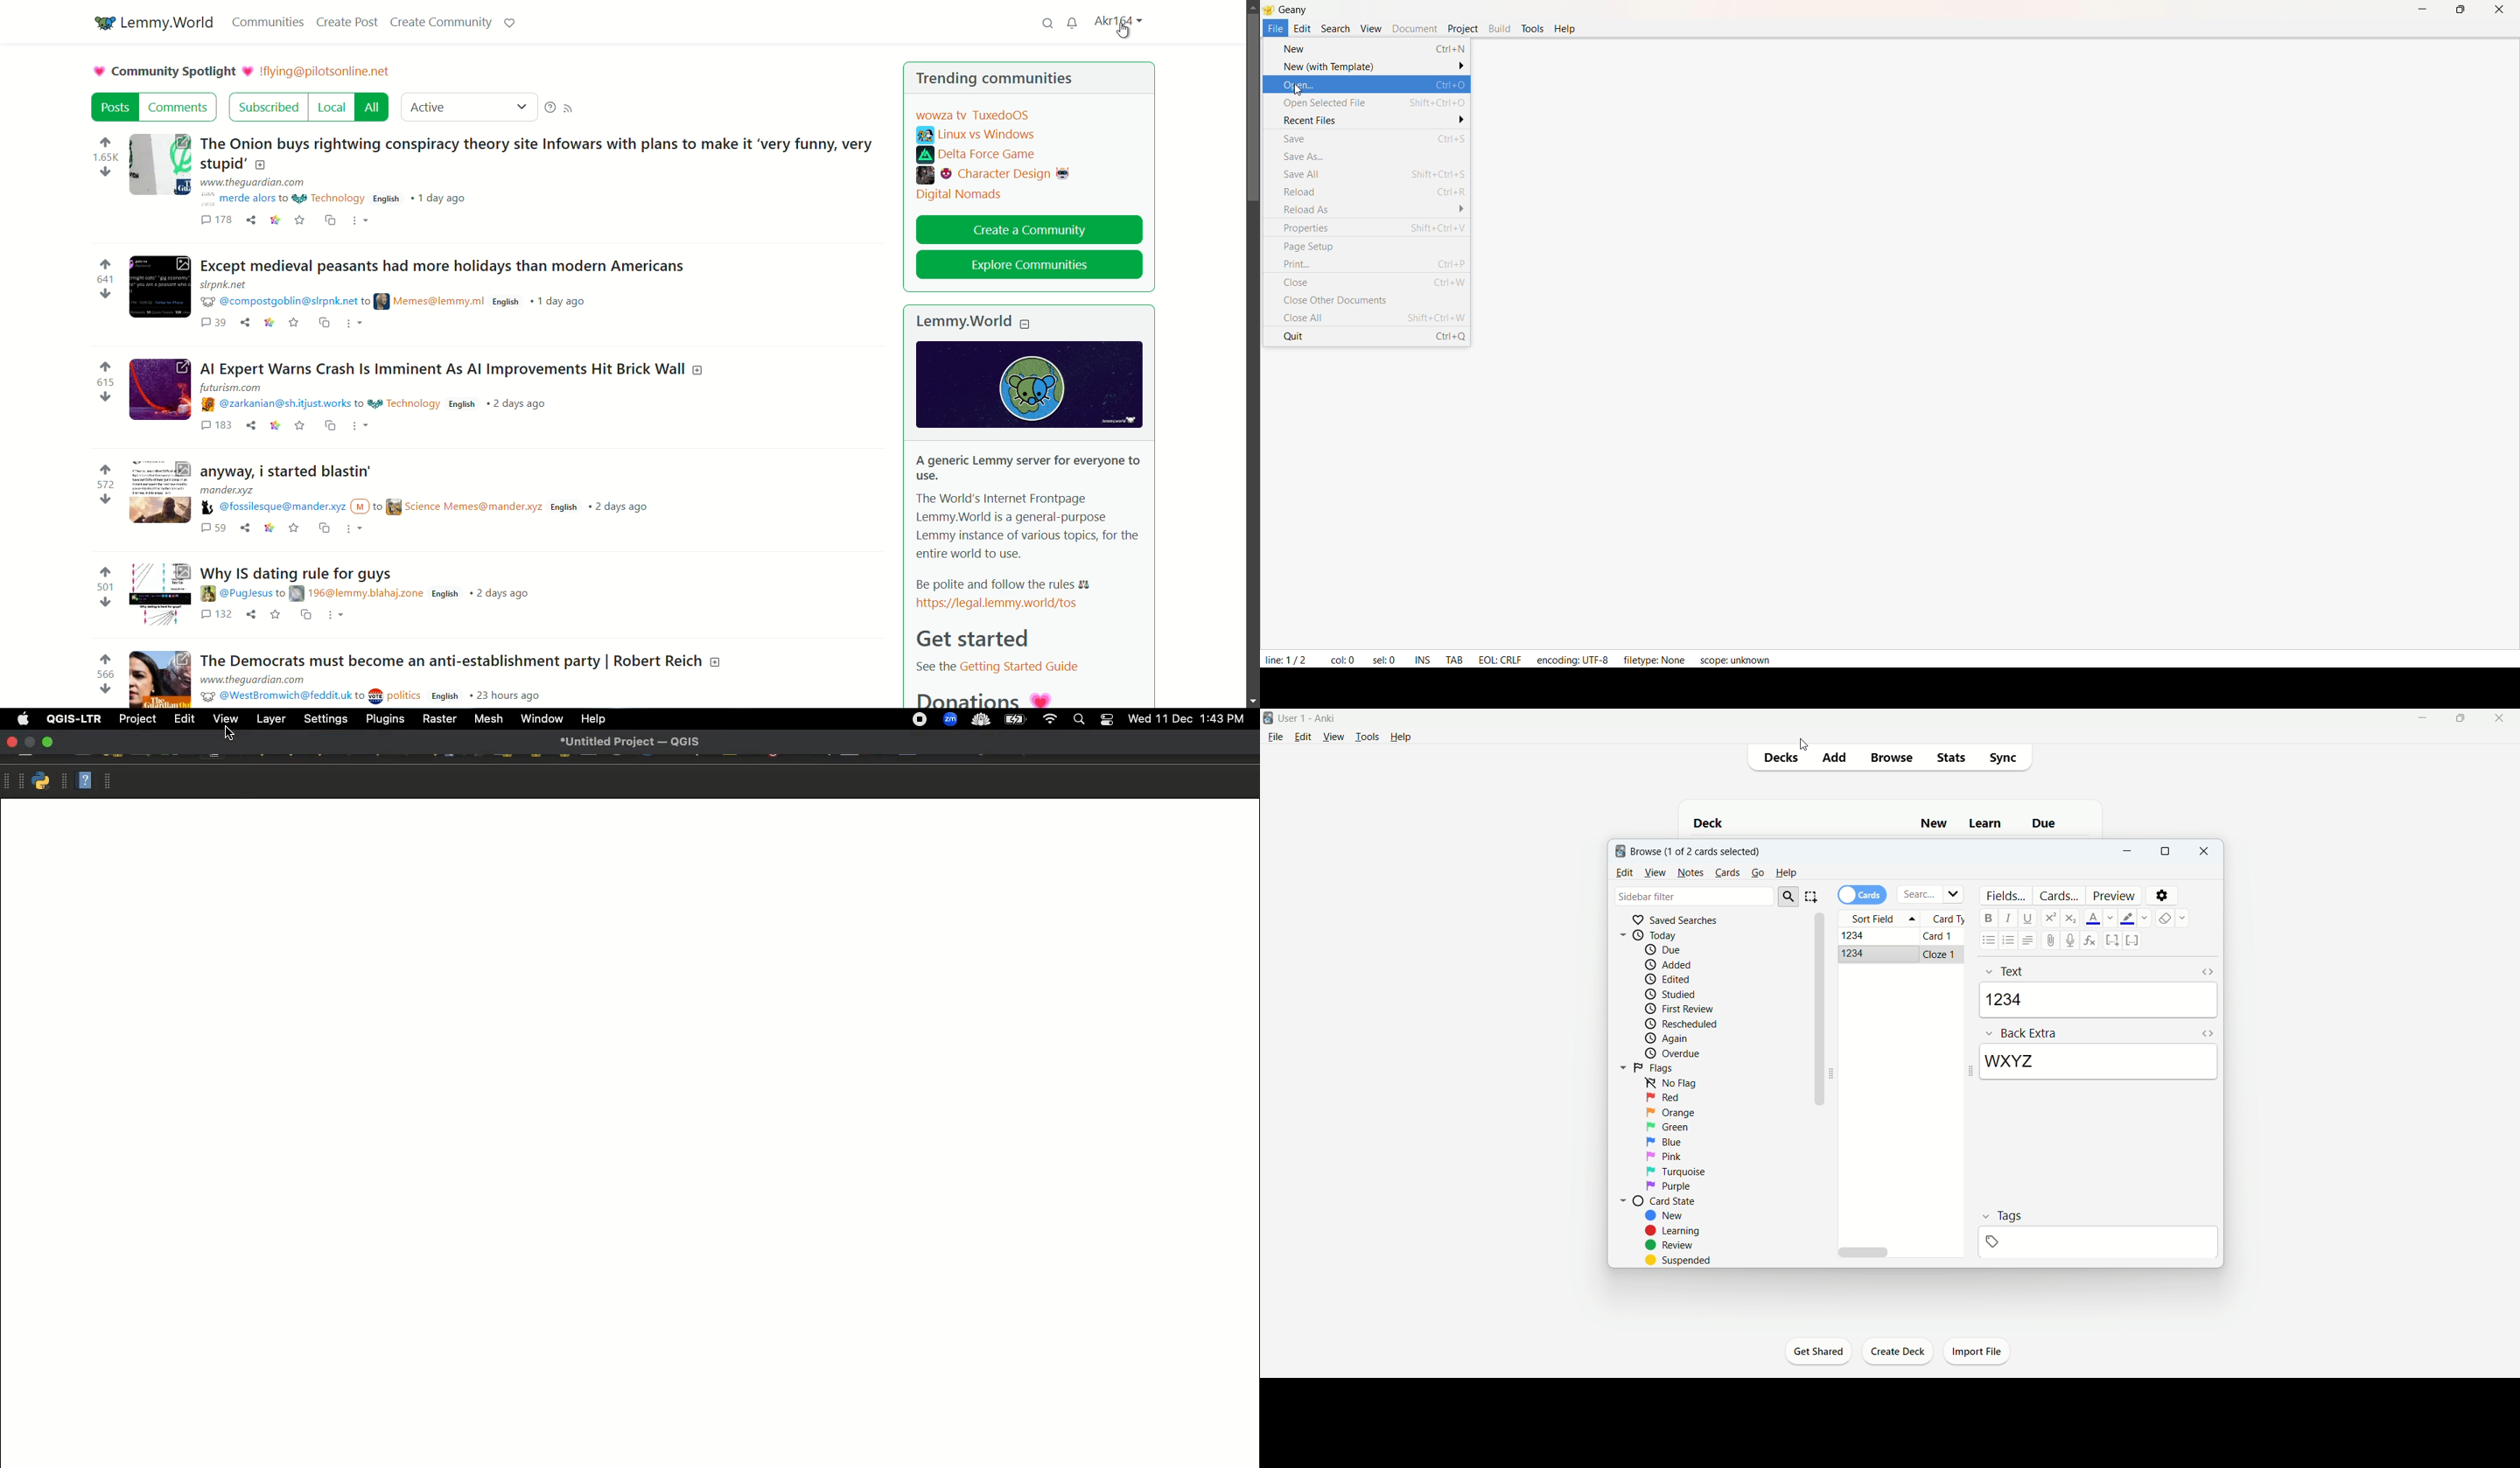 The height and width of the screenshot is (1484, 2520). Describe the element at coordinates (333, 108) in the screenshot. I see `local` at that location.